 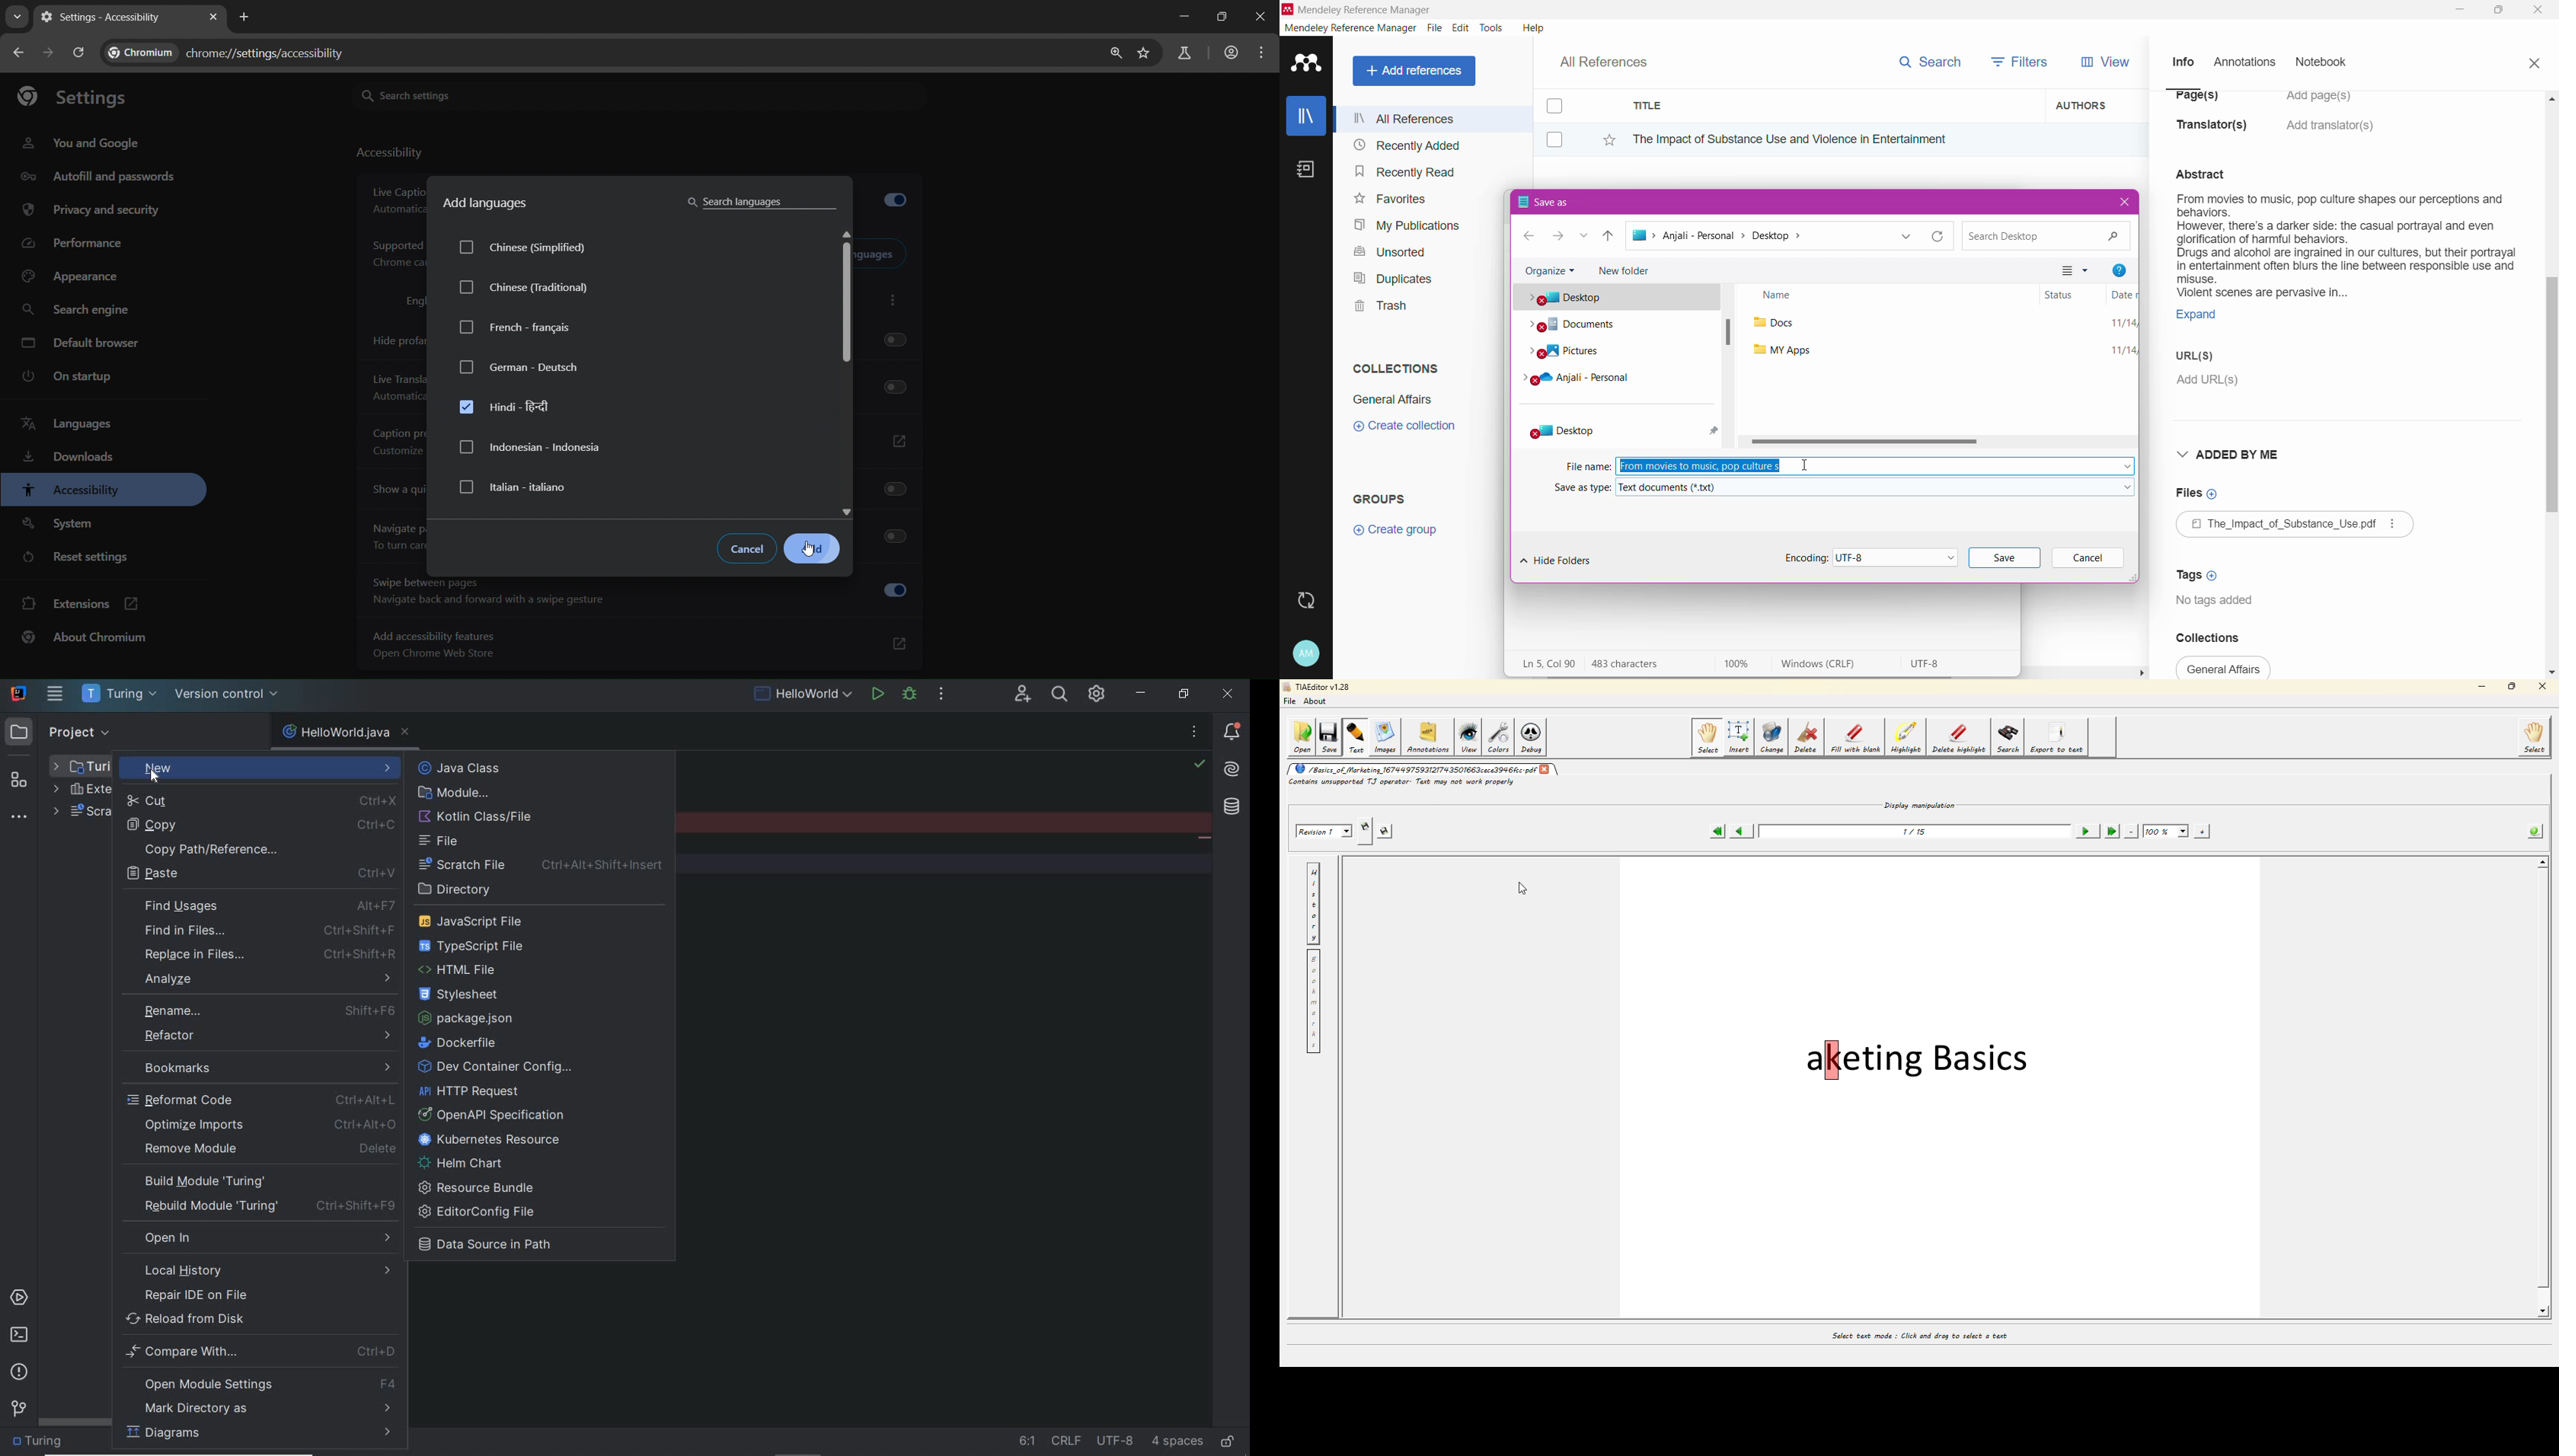 I want to click on you and google, so click(x=81, y=143).